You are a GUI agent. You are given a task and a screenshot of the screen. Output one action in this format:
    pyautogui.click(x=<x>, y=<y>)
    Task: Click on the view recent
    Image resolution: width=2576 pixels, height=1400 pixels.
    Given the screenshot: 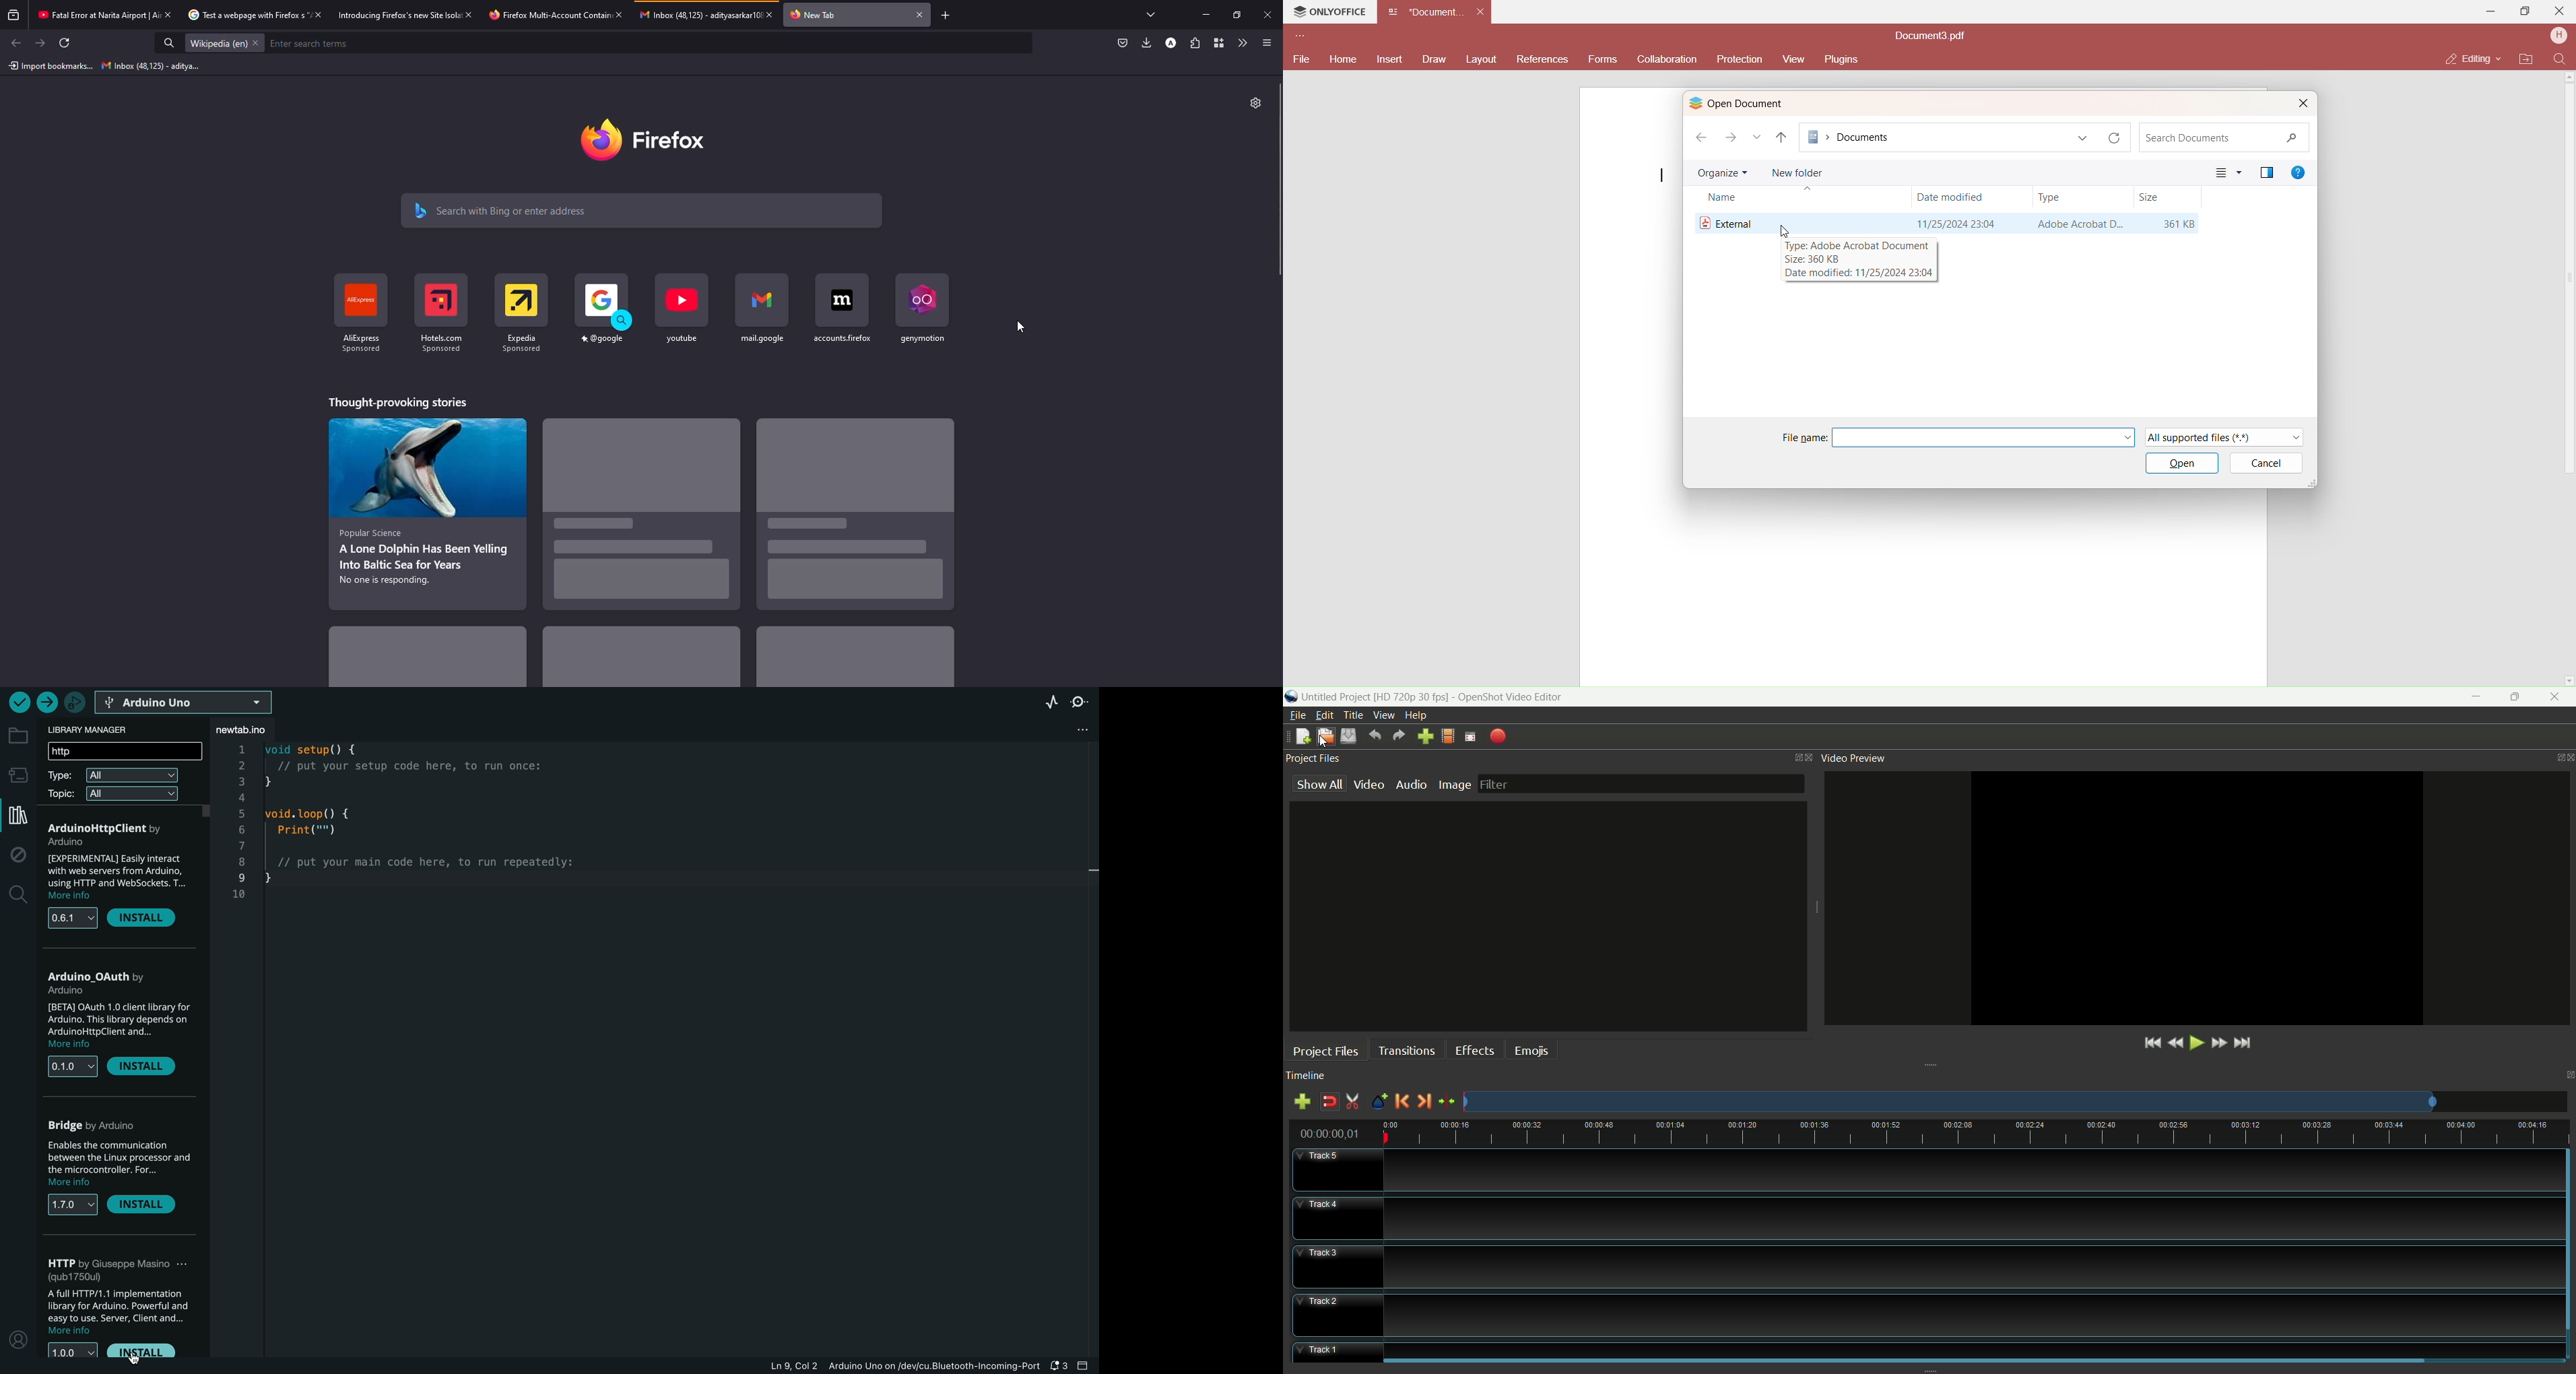 What is the action you would take?
    pyautogui.click(x=13, y=15)
    